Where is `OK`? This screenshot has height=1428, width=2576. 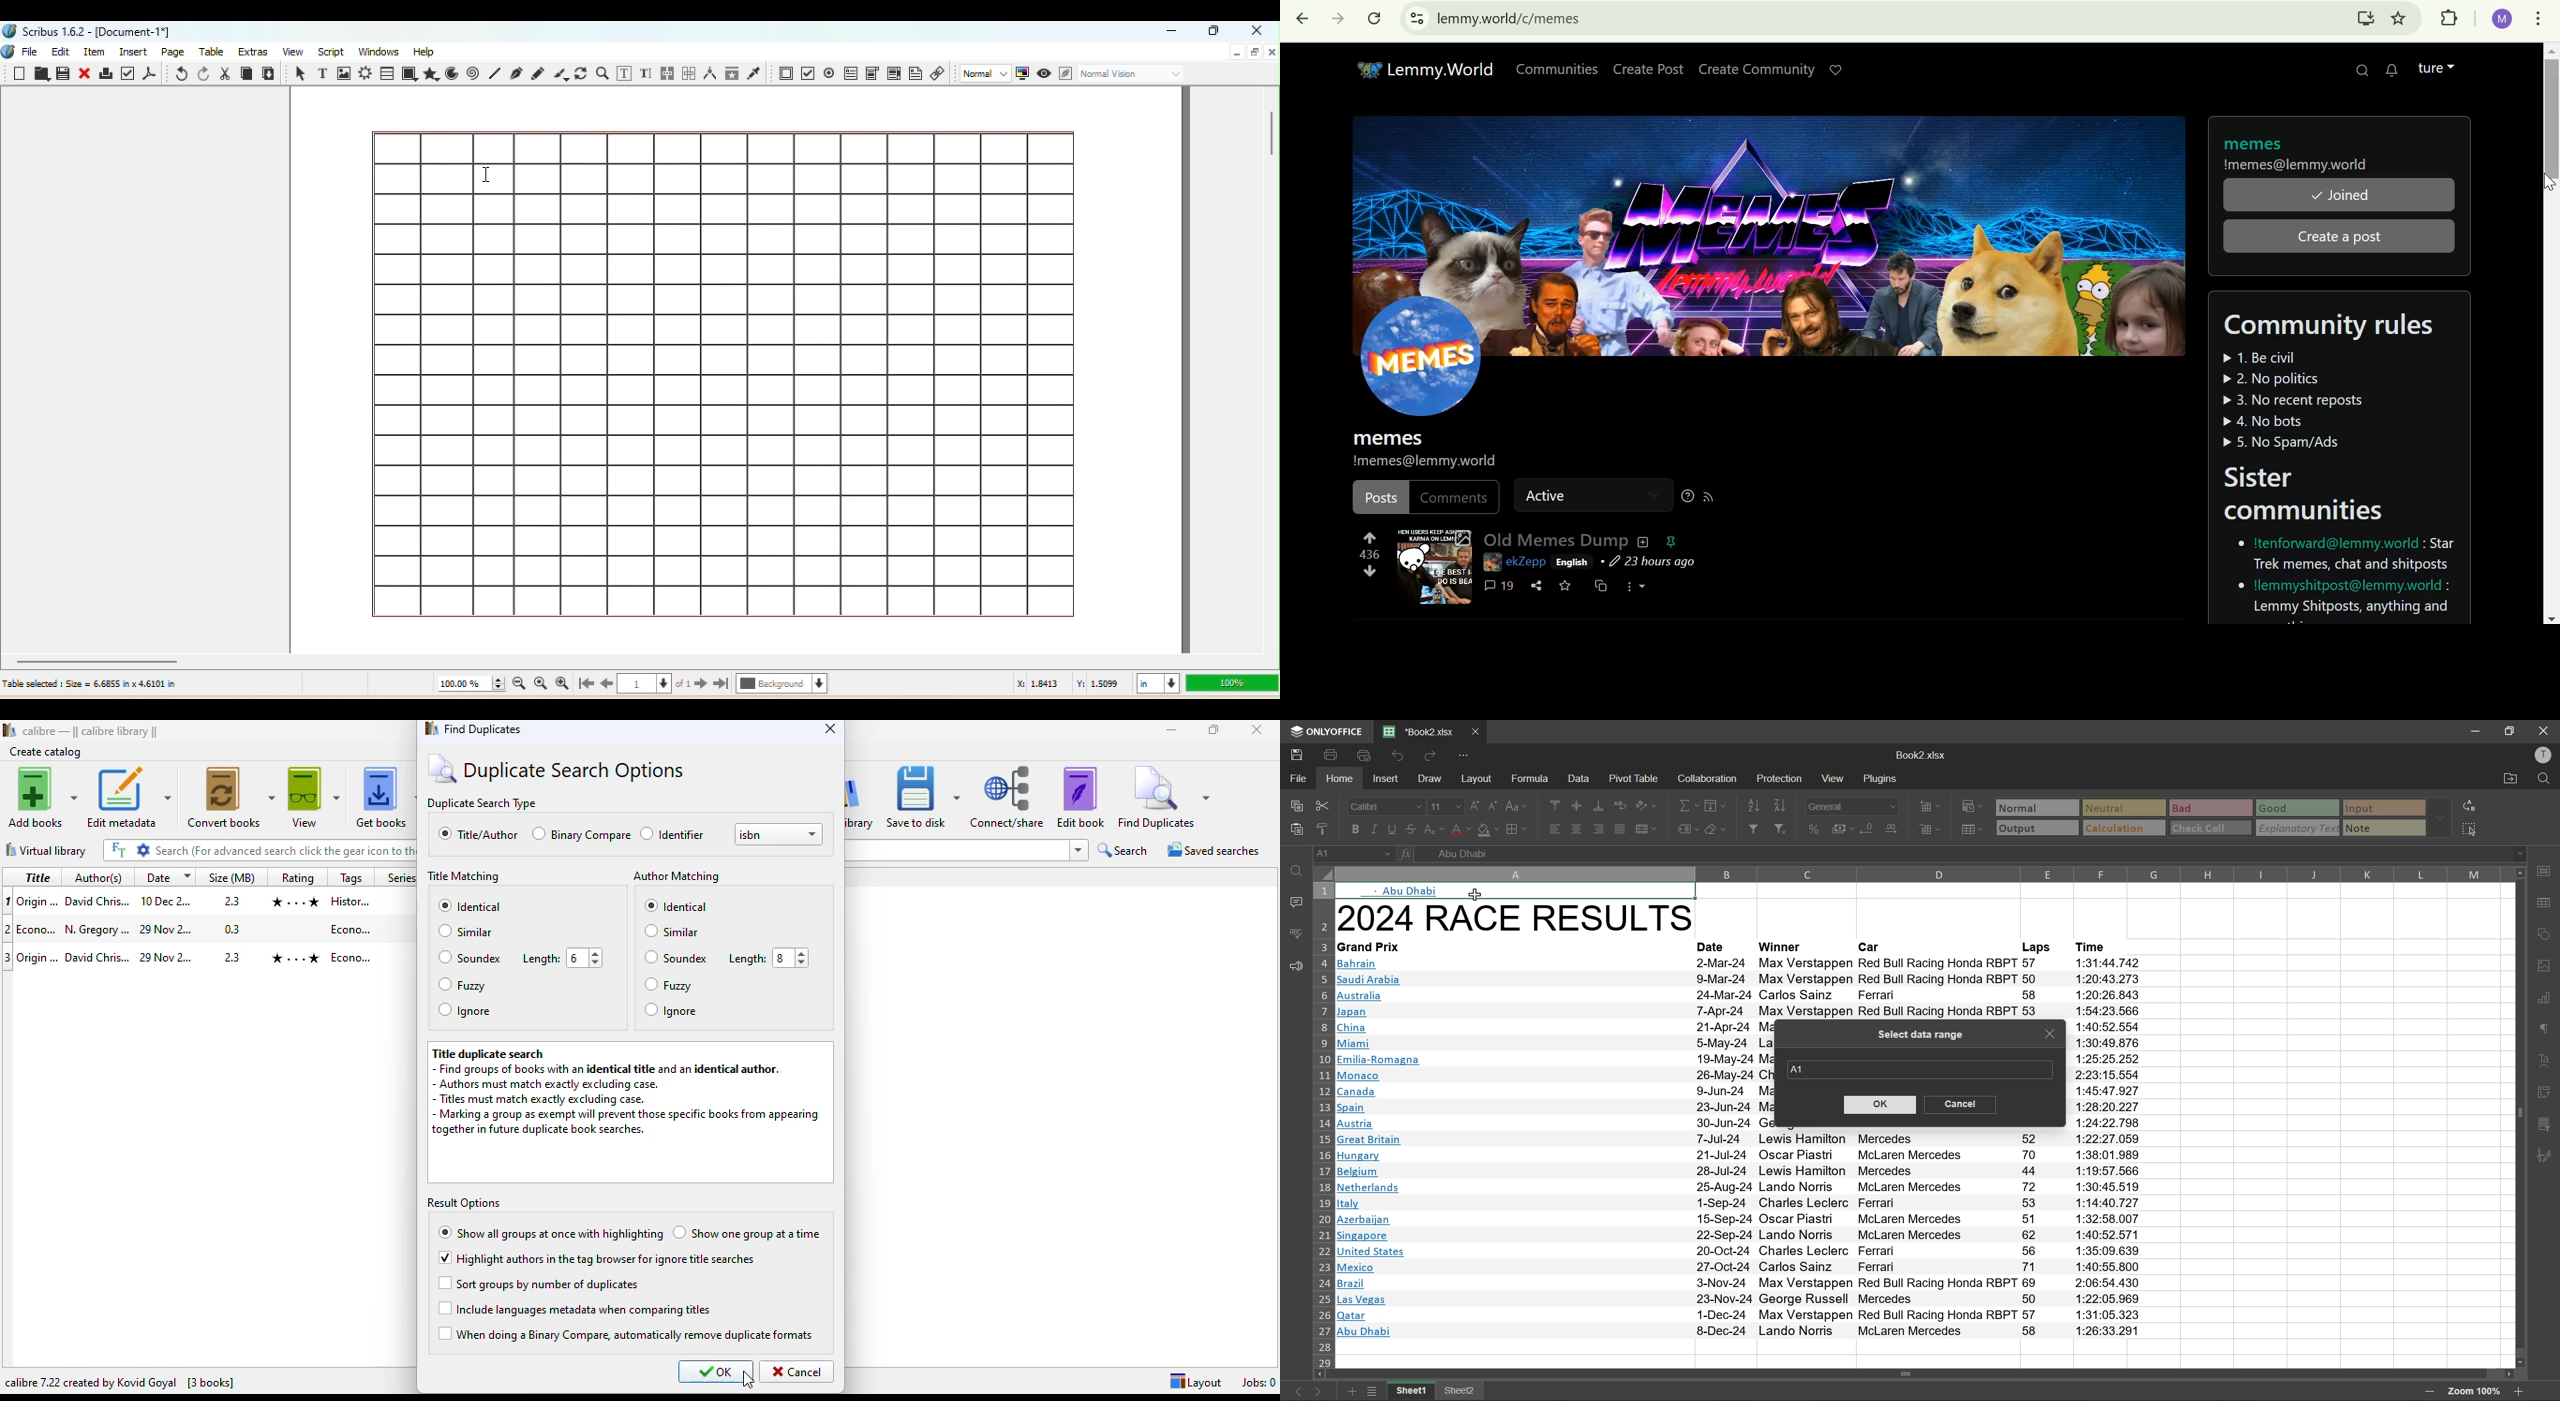 OK is located at coordinates (717, 1372).